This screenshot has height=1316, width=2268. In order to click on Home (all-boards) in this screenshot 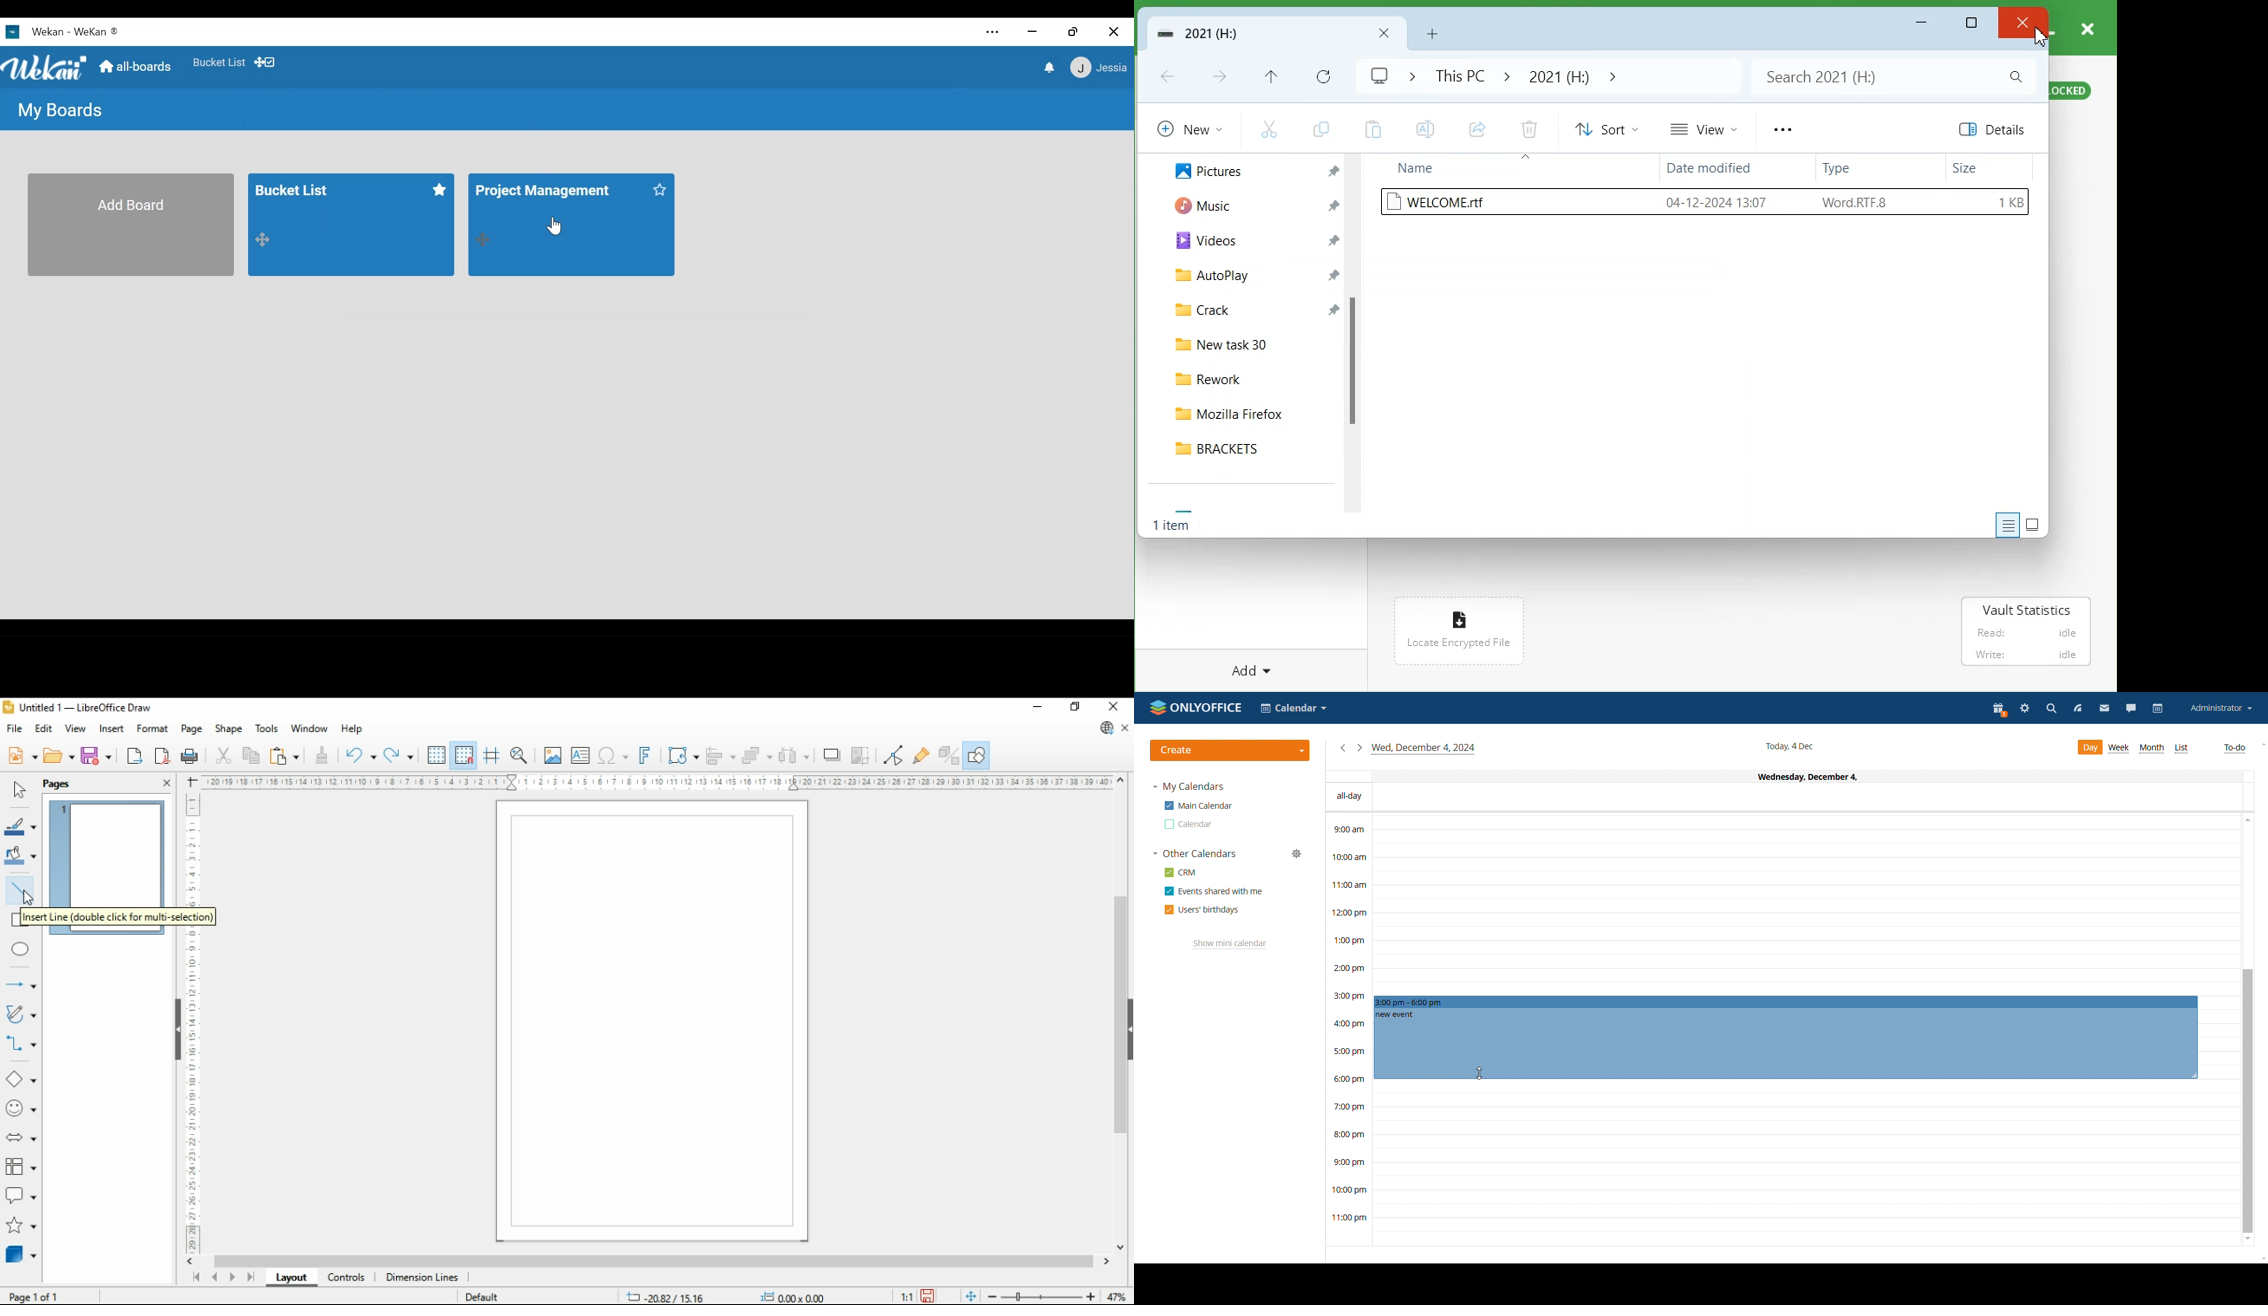, I will do `click(137, 67)`.